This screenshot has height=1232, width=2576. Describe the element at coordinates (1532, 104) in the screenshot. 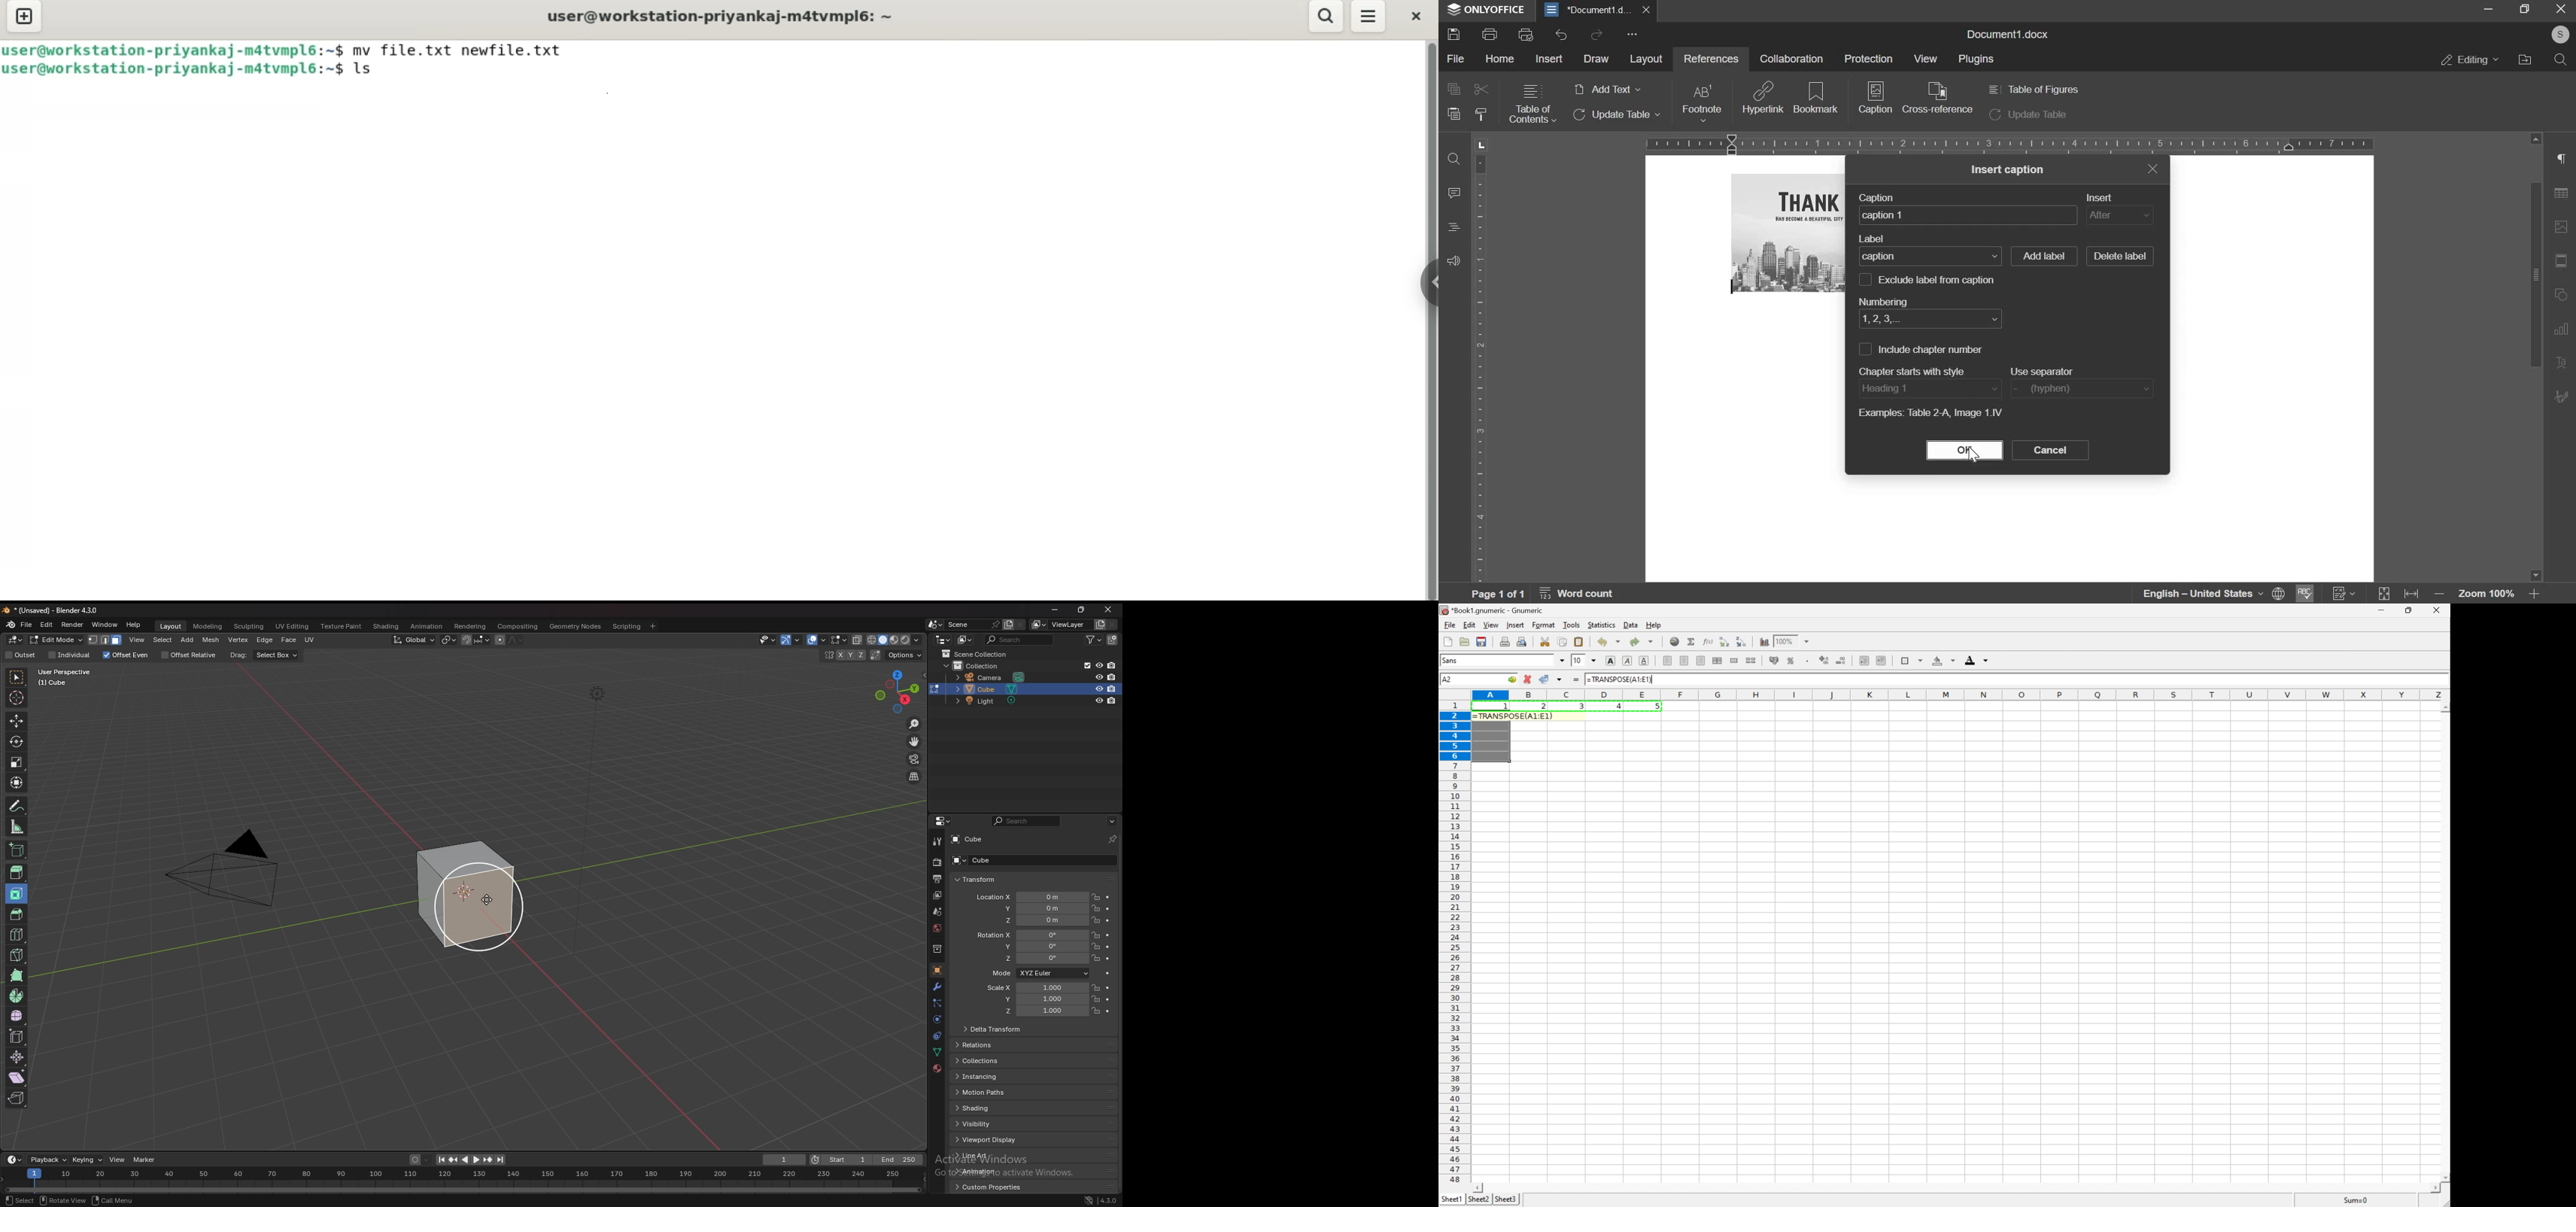

I see `table of contents` at that location.